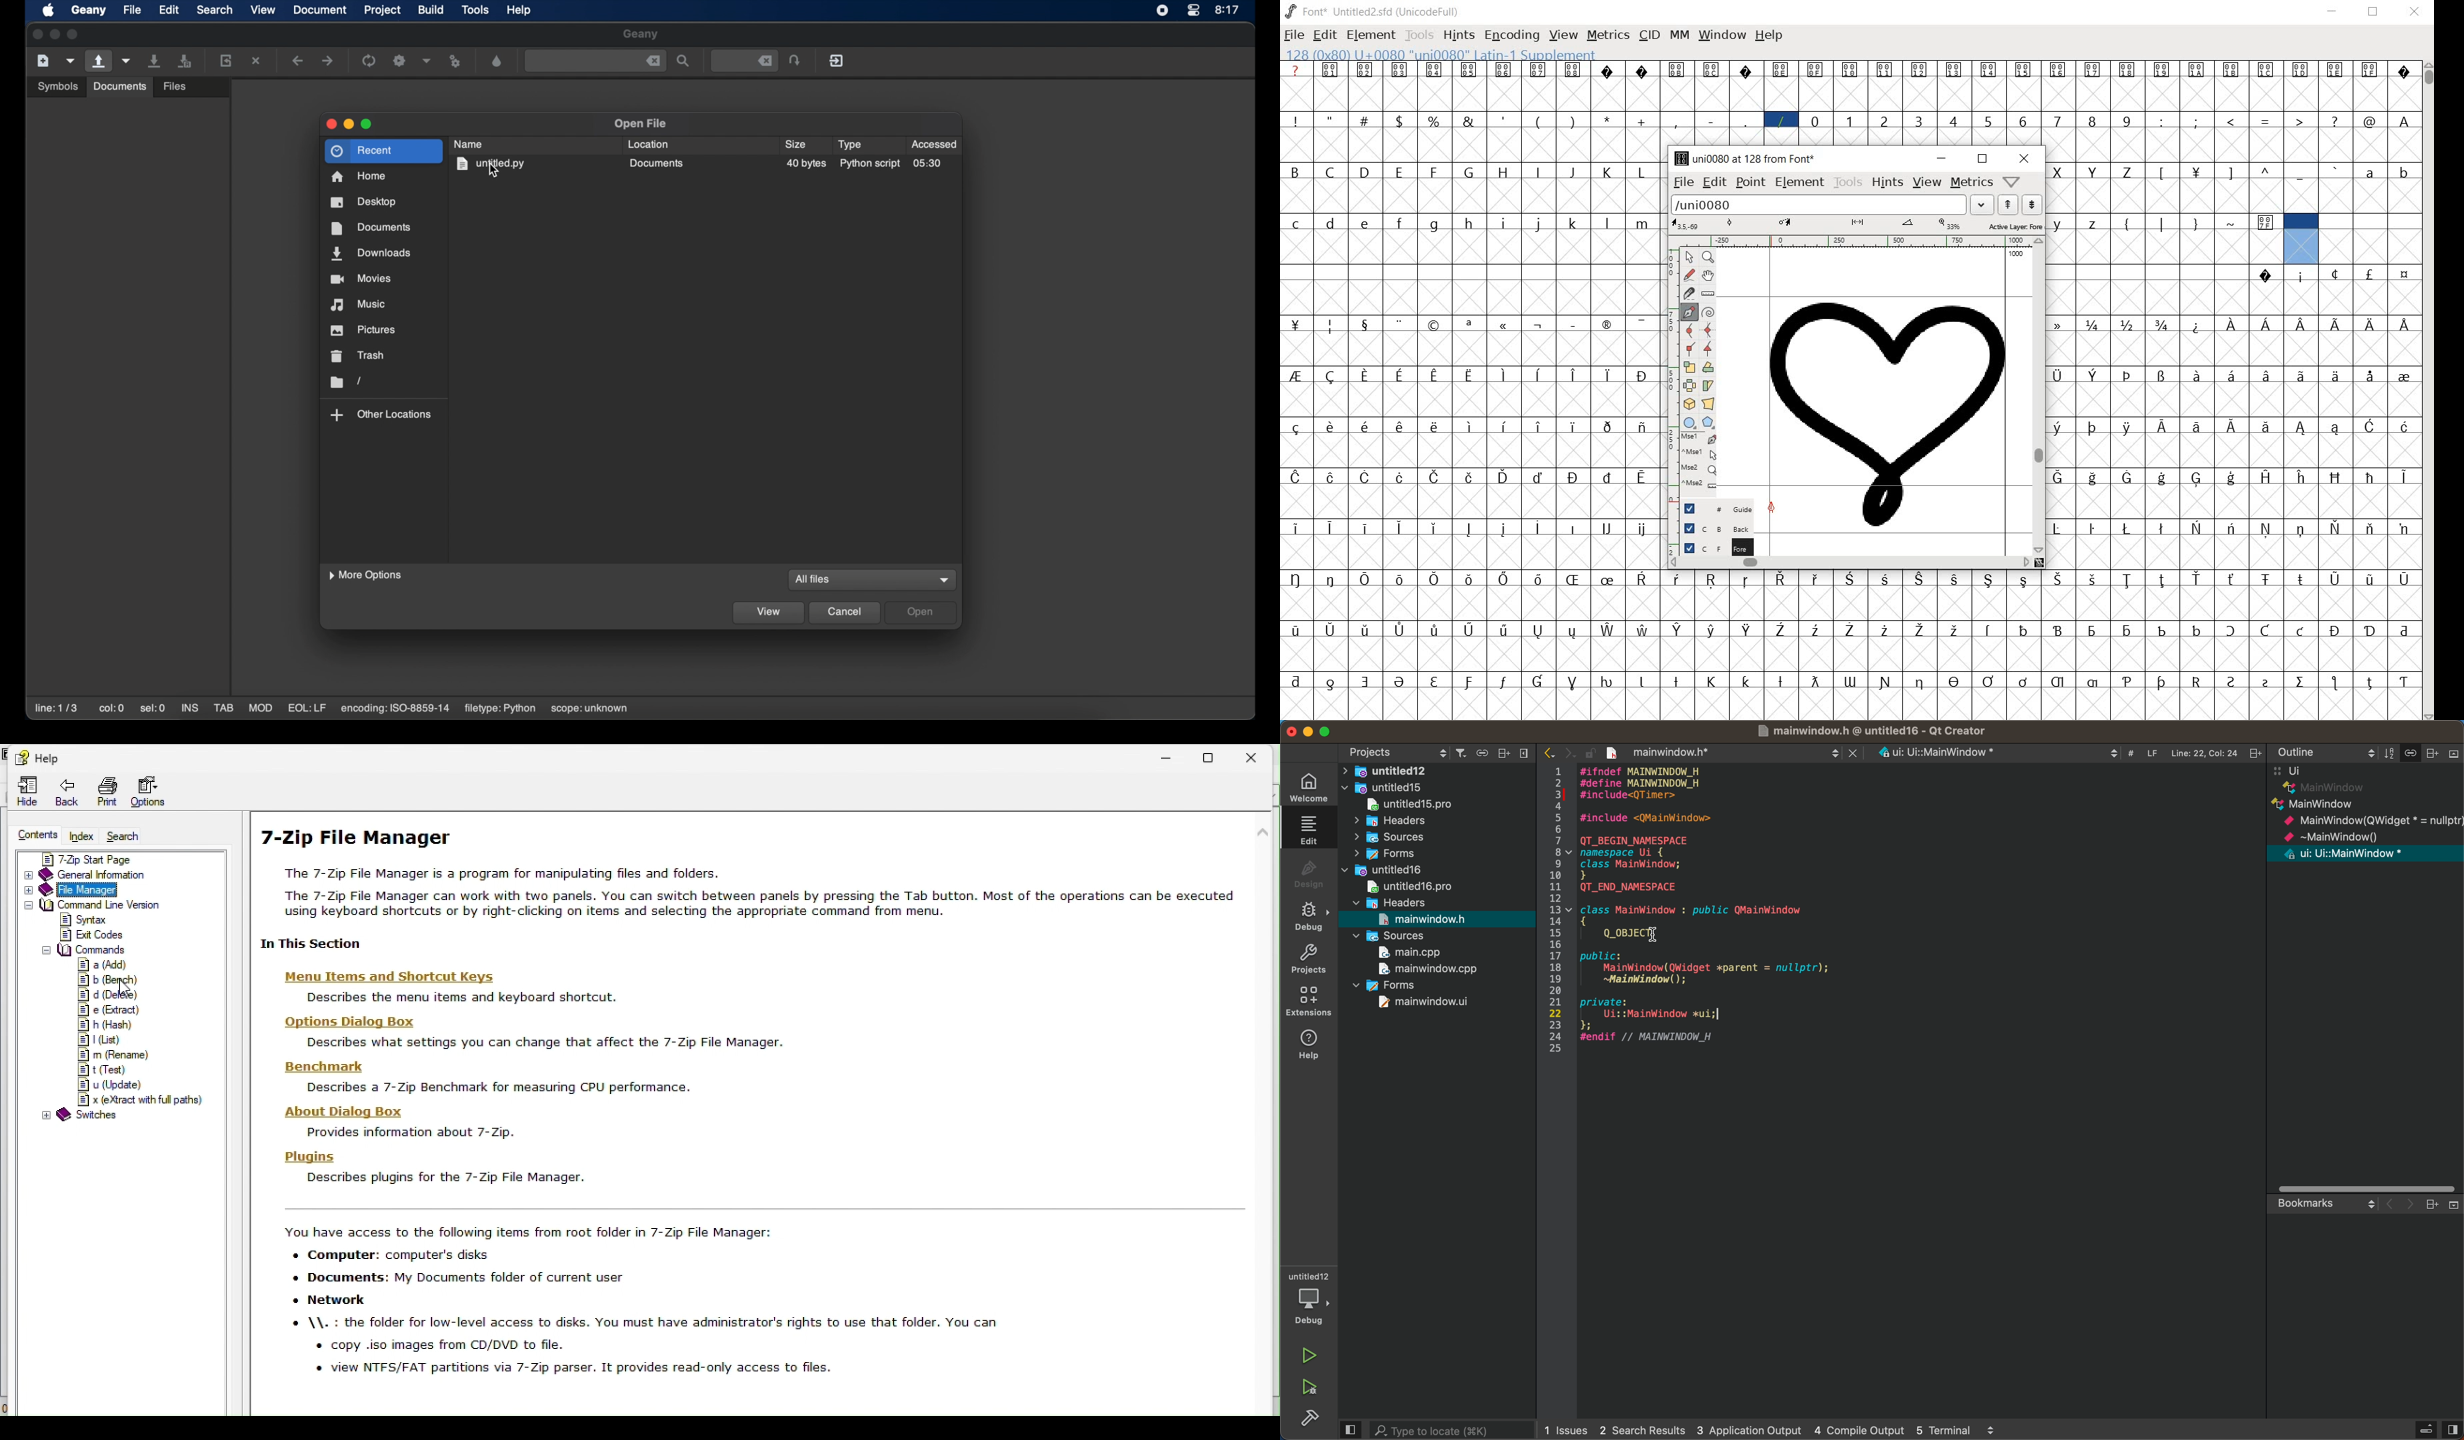  What do you see at coordinates (1511, 35) in the screenshot?
I see `ENCODING` at bounding box center [1511, 35].